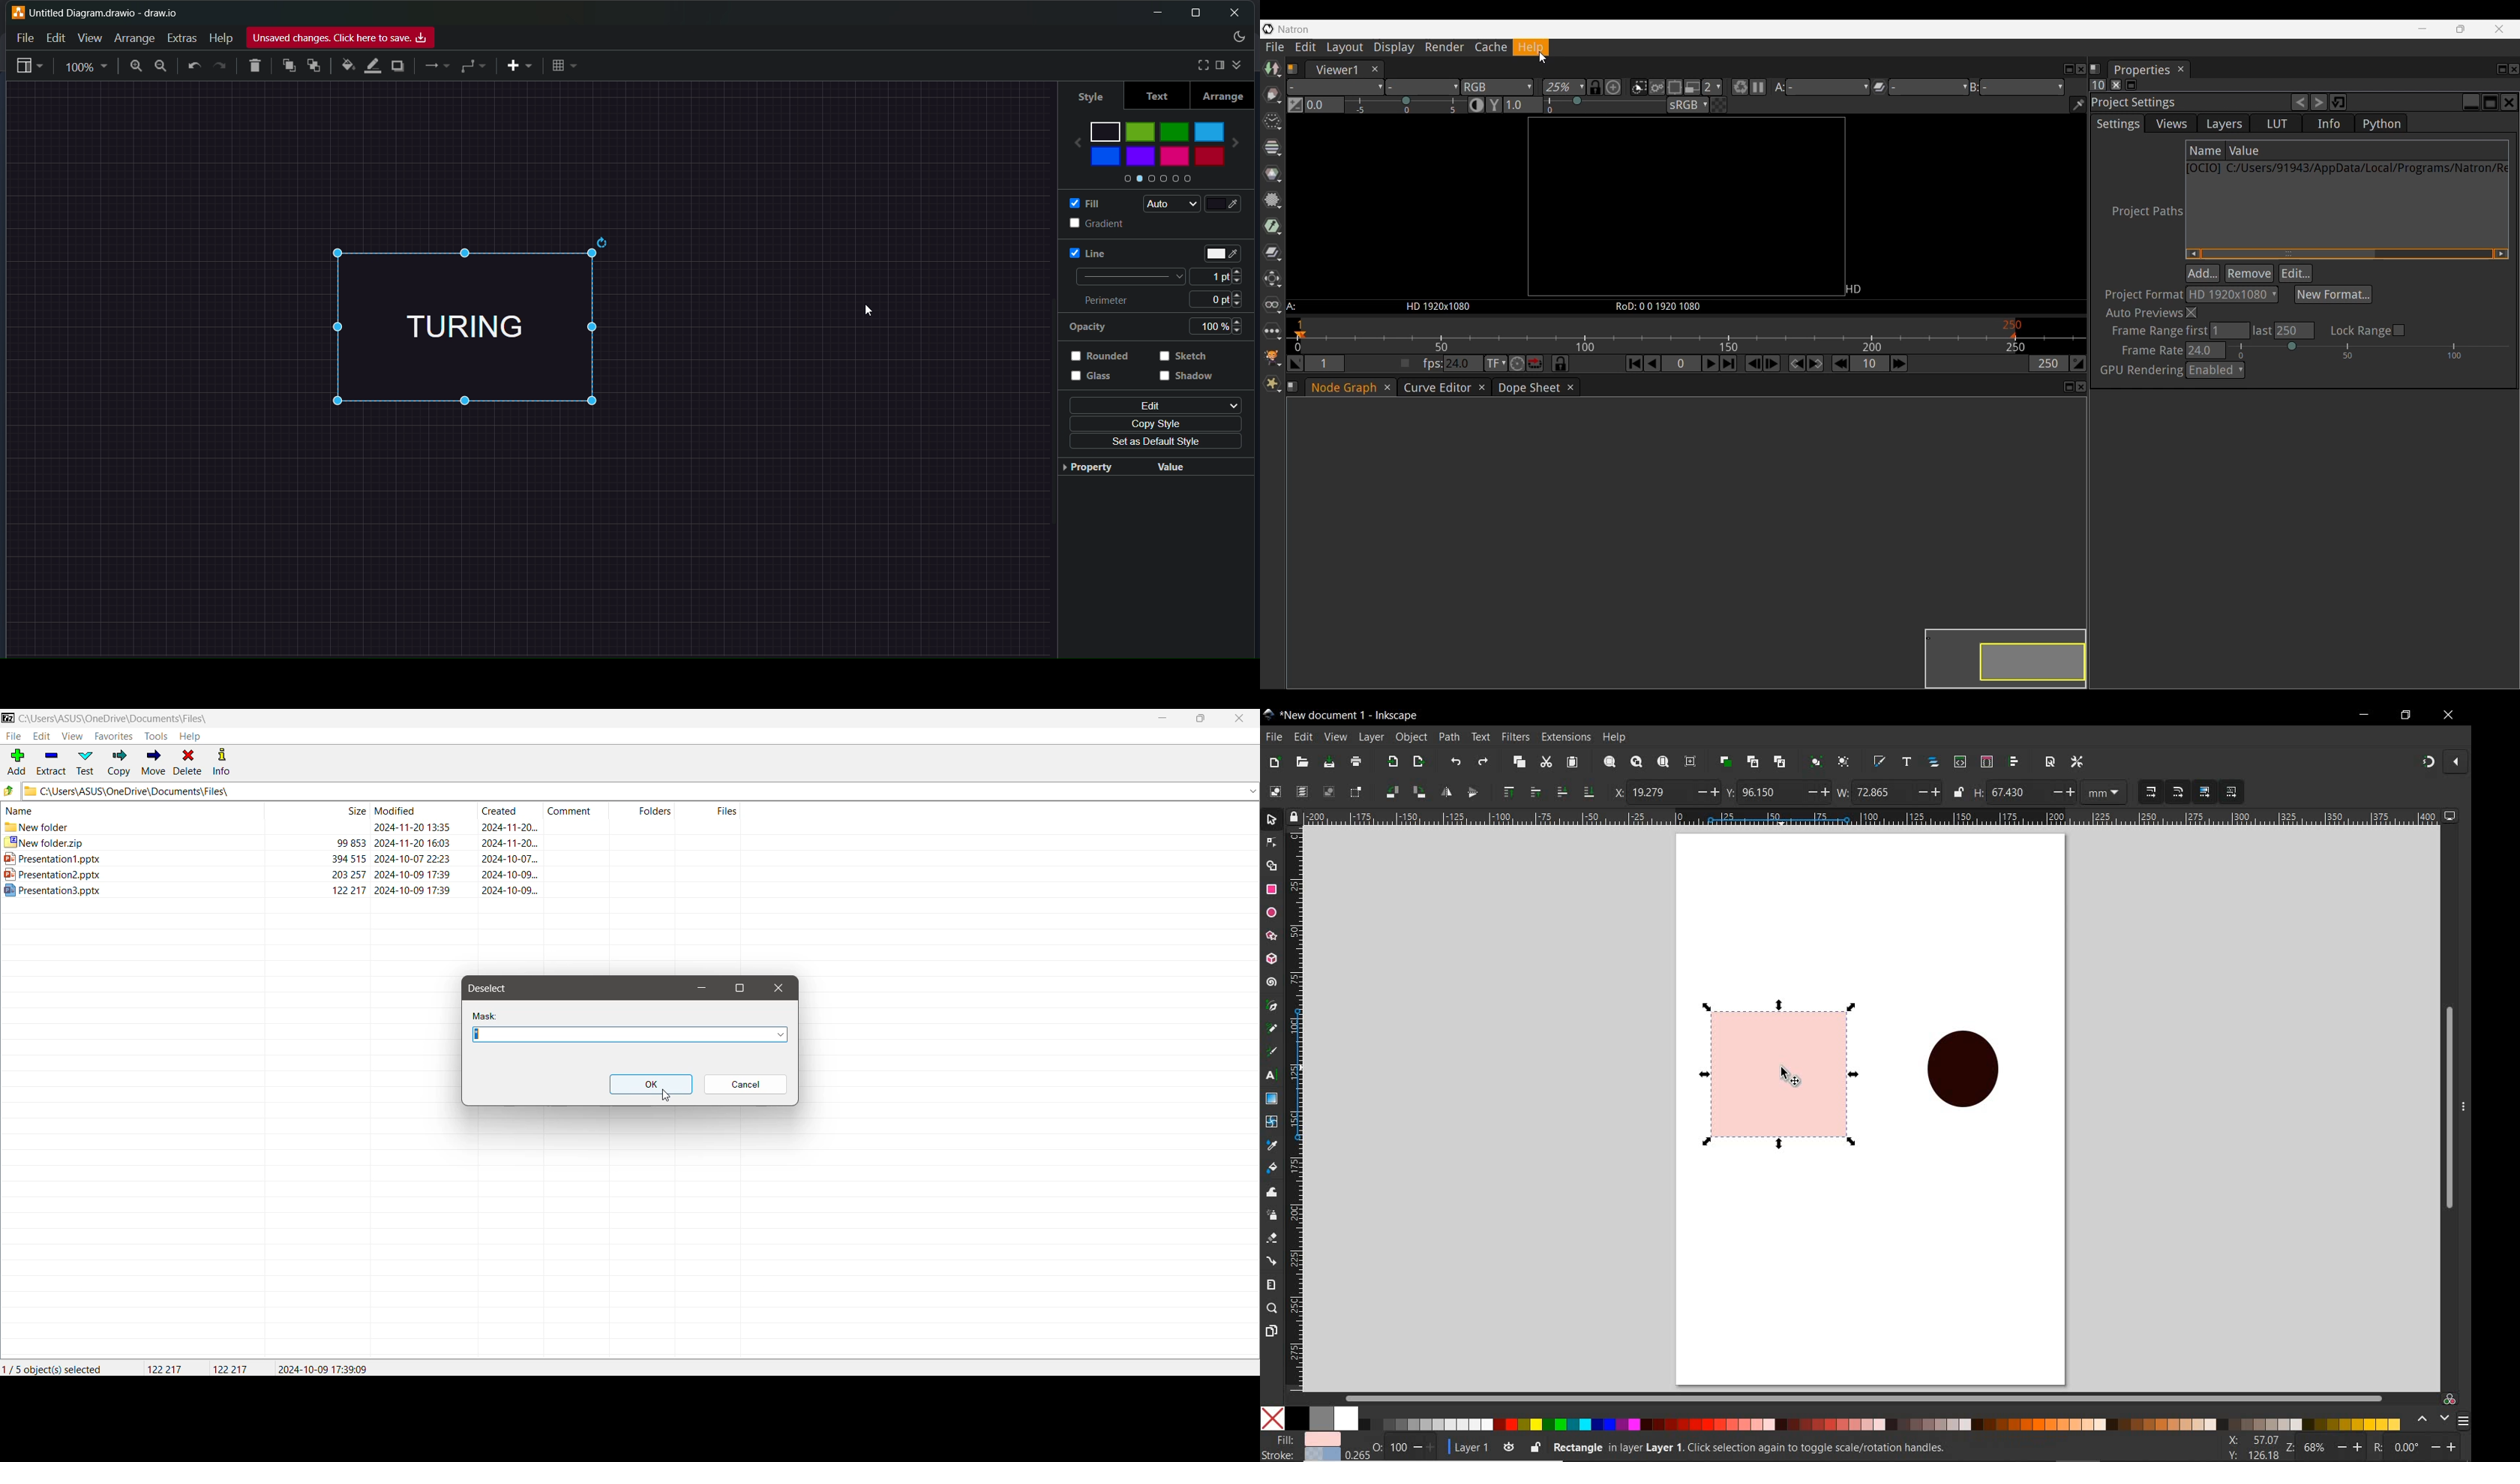 This screenshot has width=2520, height=1484. What do you see at coordinates (372, 64) in the screenshot?
I see `line color` at bounding box center [372, 64].